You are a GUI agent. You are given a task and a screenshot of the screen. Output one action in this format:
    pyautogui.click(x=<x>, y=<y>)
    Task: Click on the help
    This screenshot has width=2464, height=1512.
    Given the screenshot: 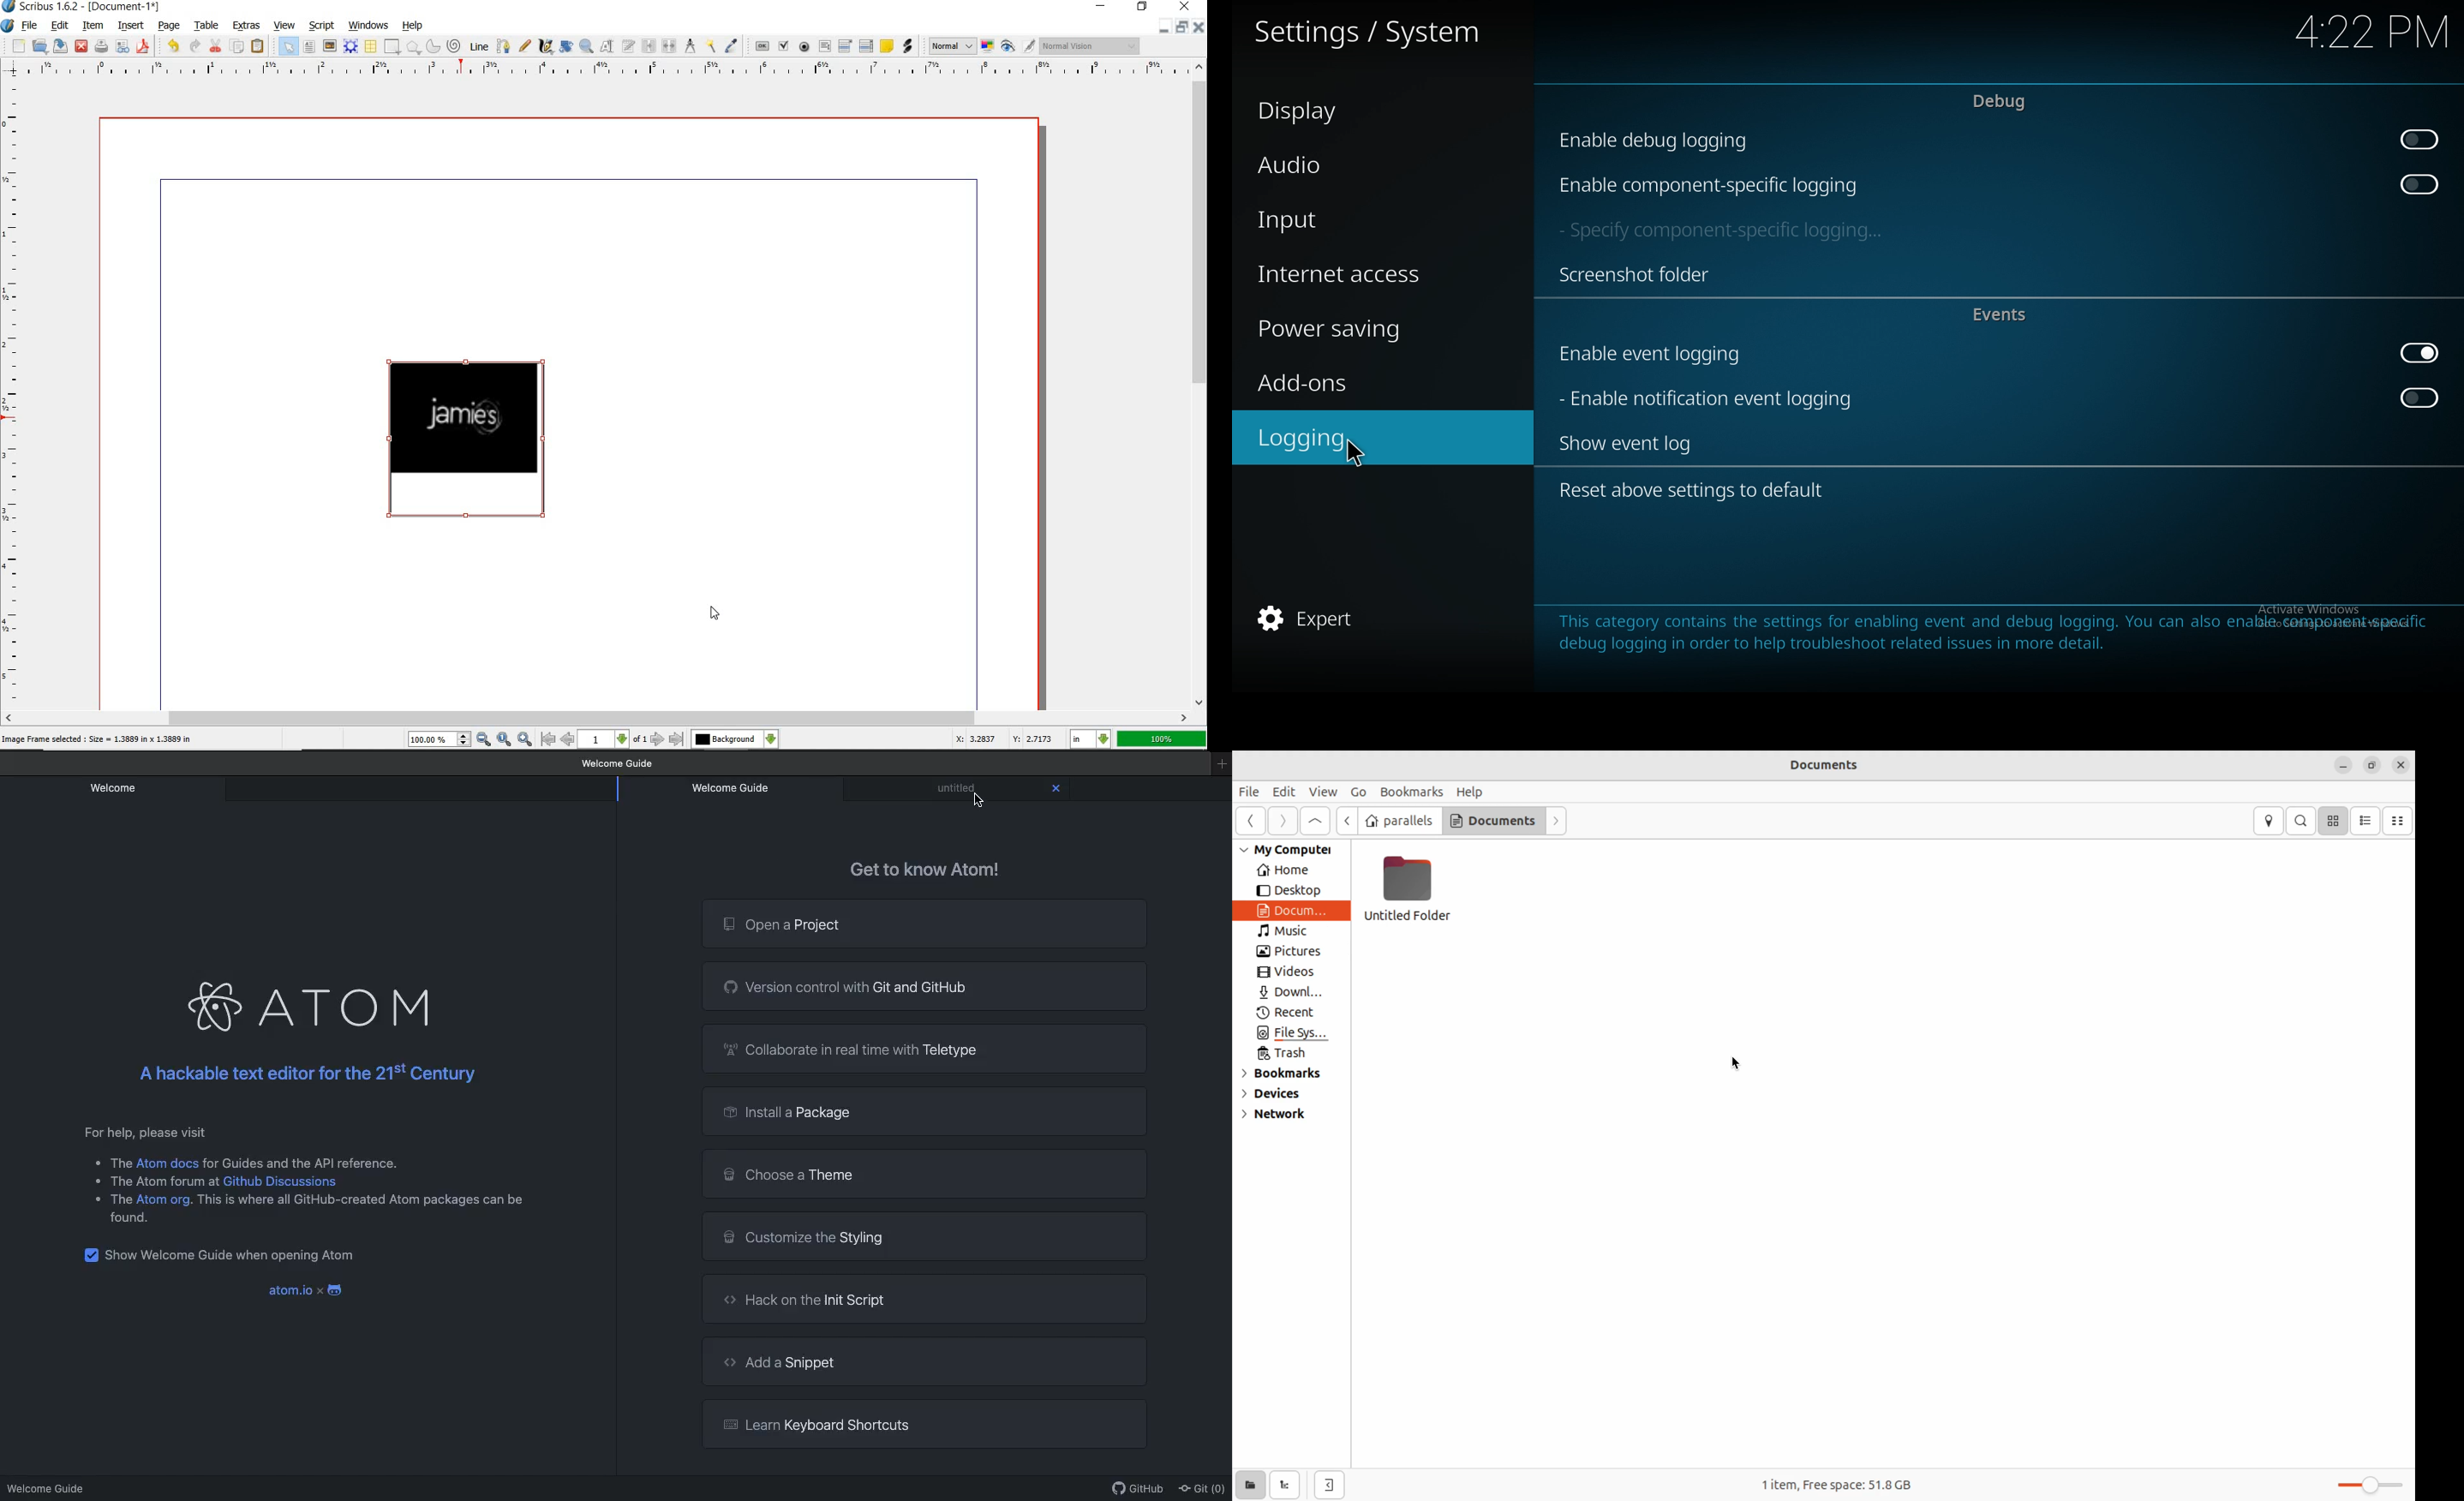 What is the action you would take?
    pyautogui.click(x=415, y=26)
    